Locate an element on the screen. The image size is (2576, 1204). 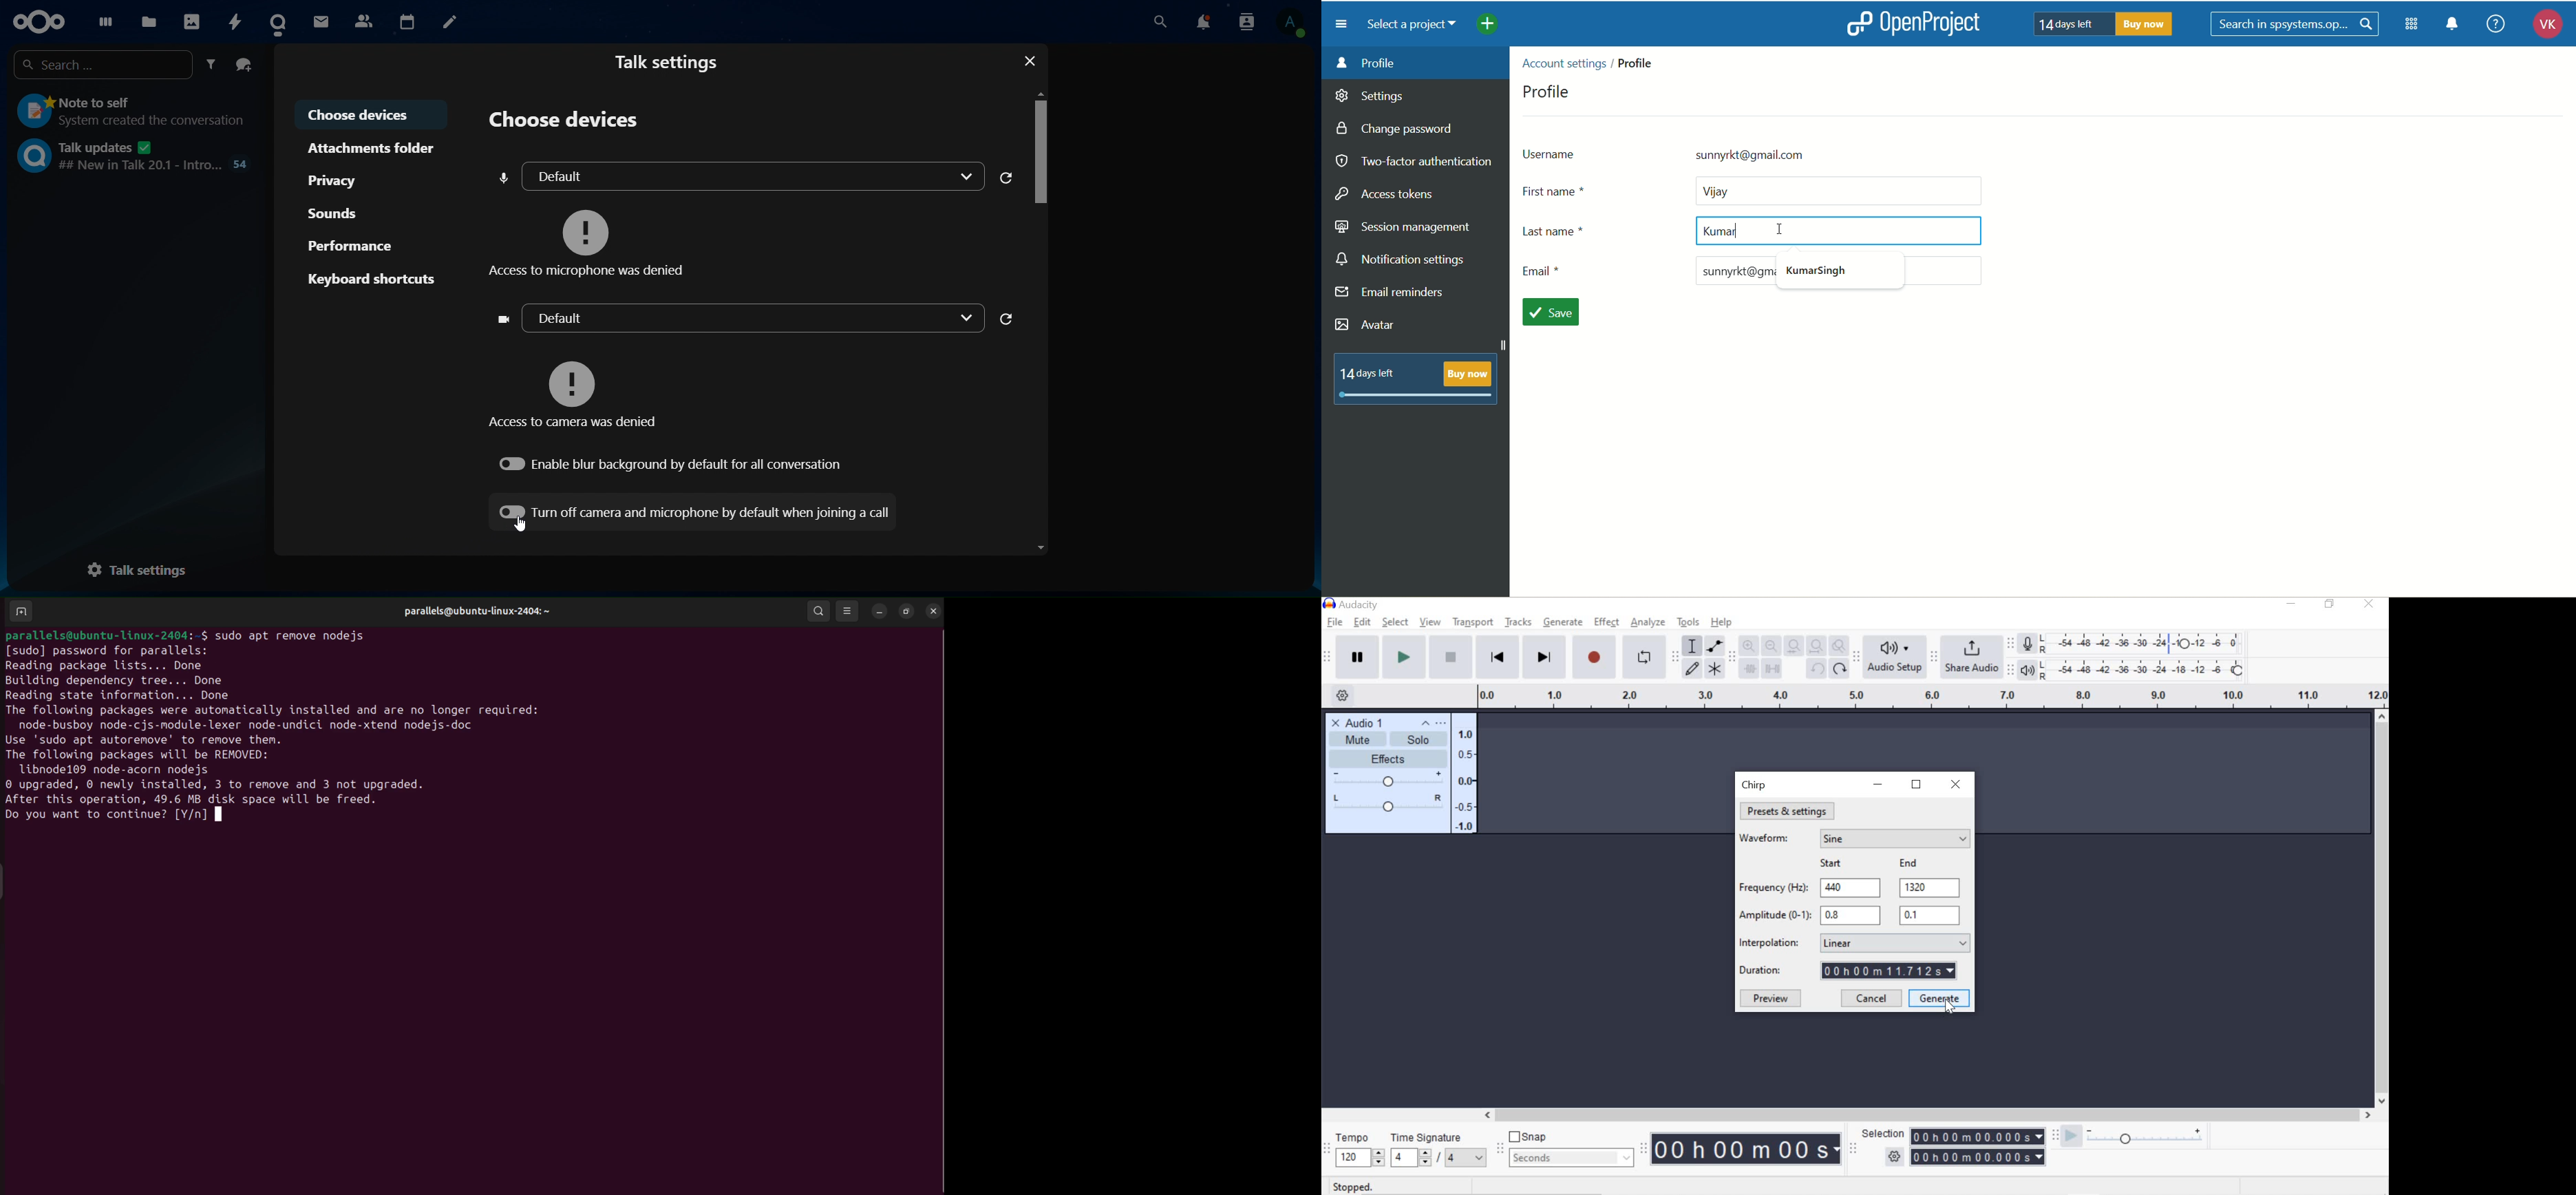
restore down is located at coordinates (1917, 786).